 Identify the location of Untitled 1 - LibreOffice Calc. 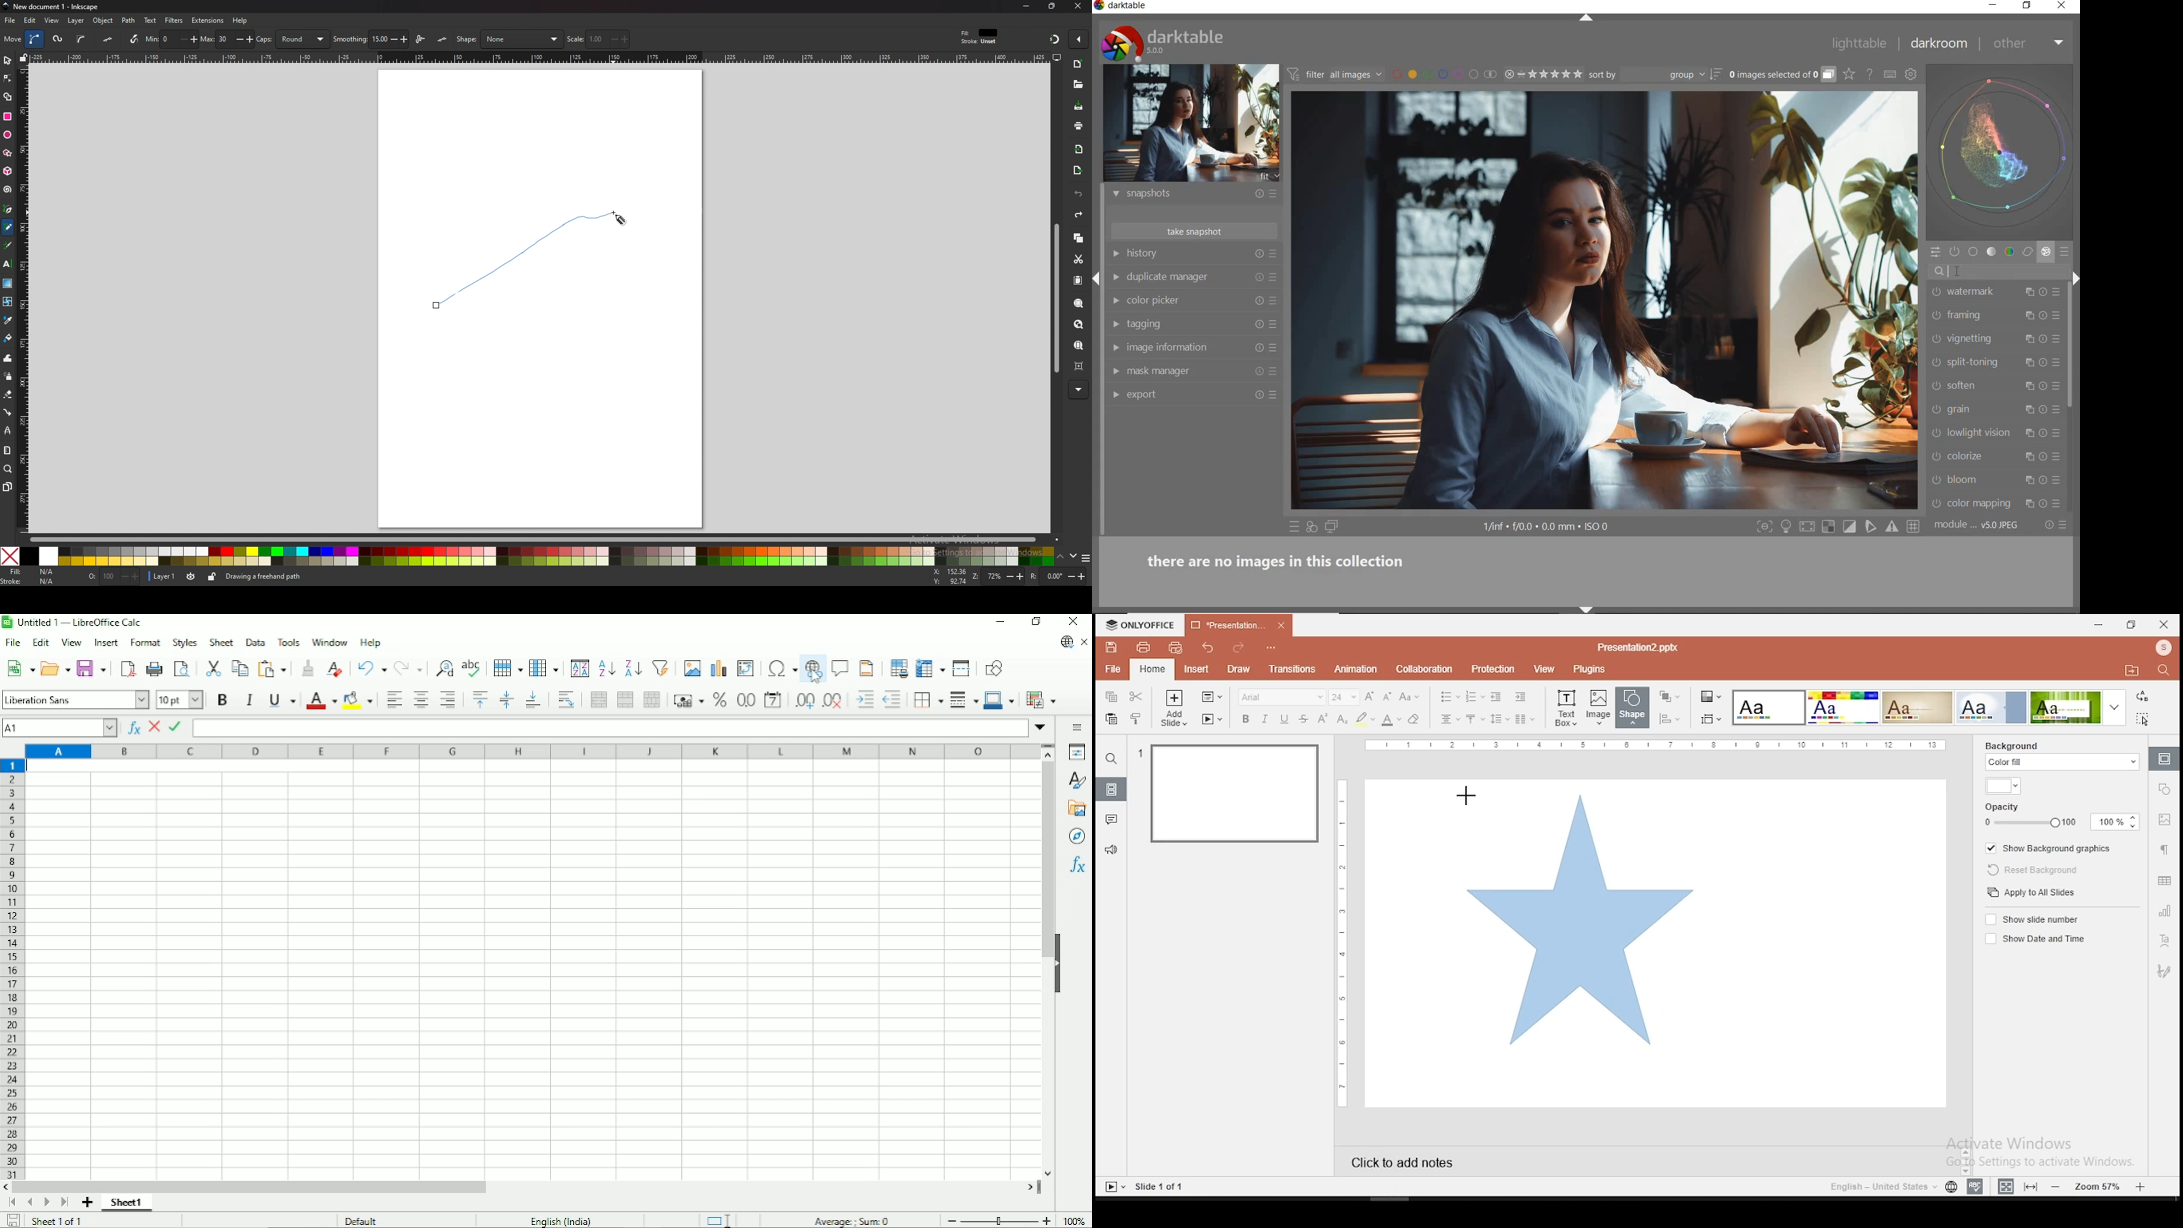
(76, 623).